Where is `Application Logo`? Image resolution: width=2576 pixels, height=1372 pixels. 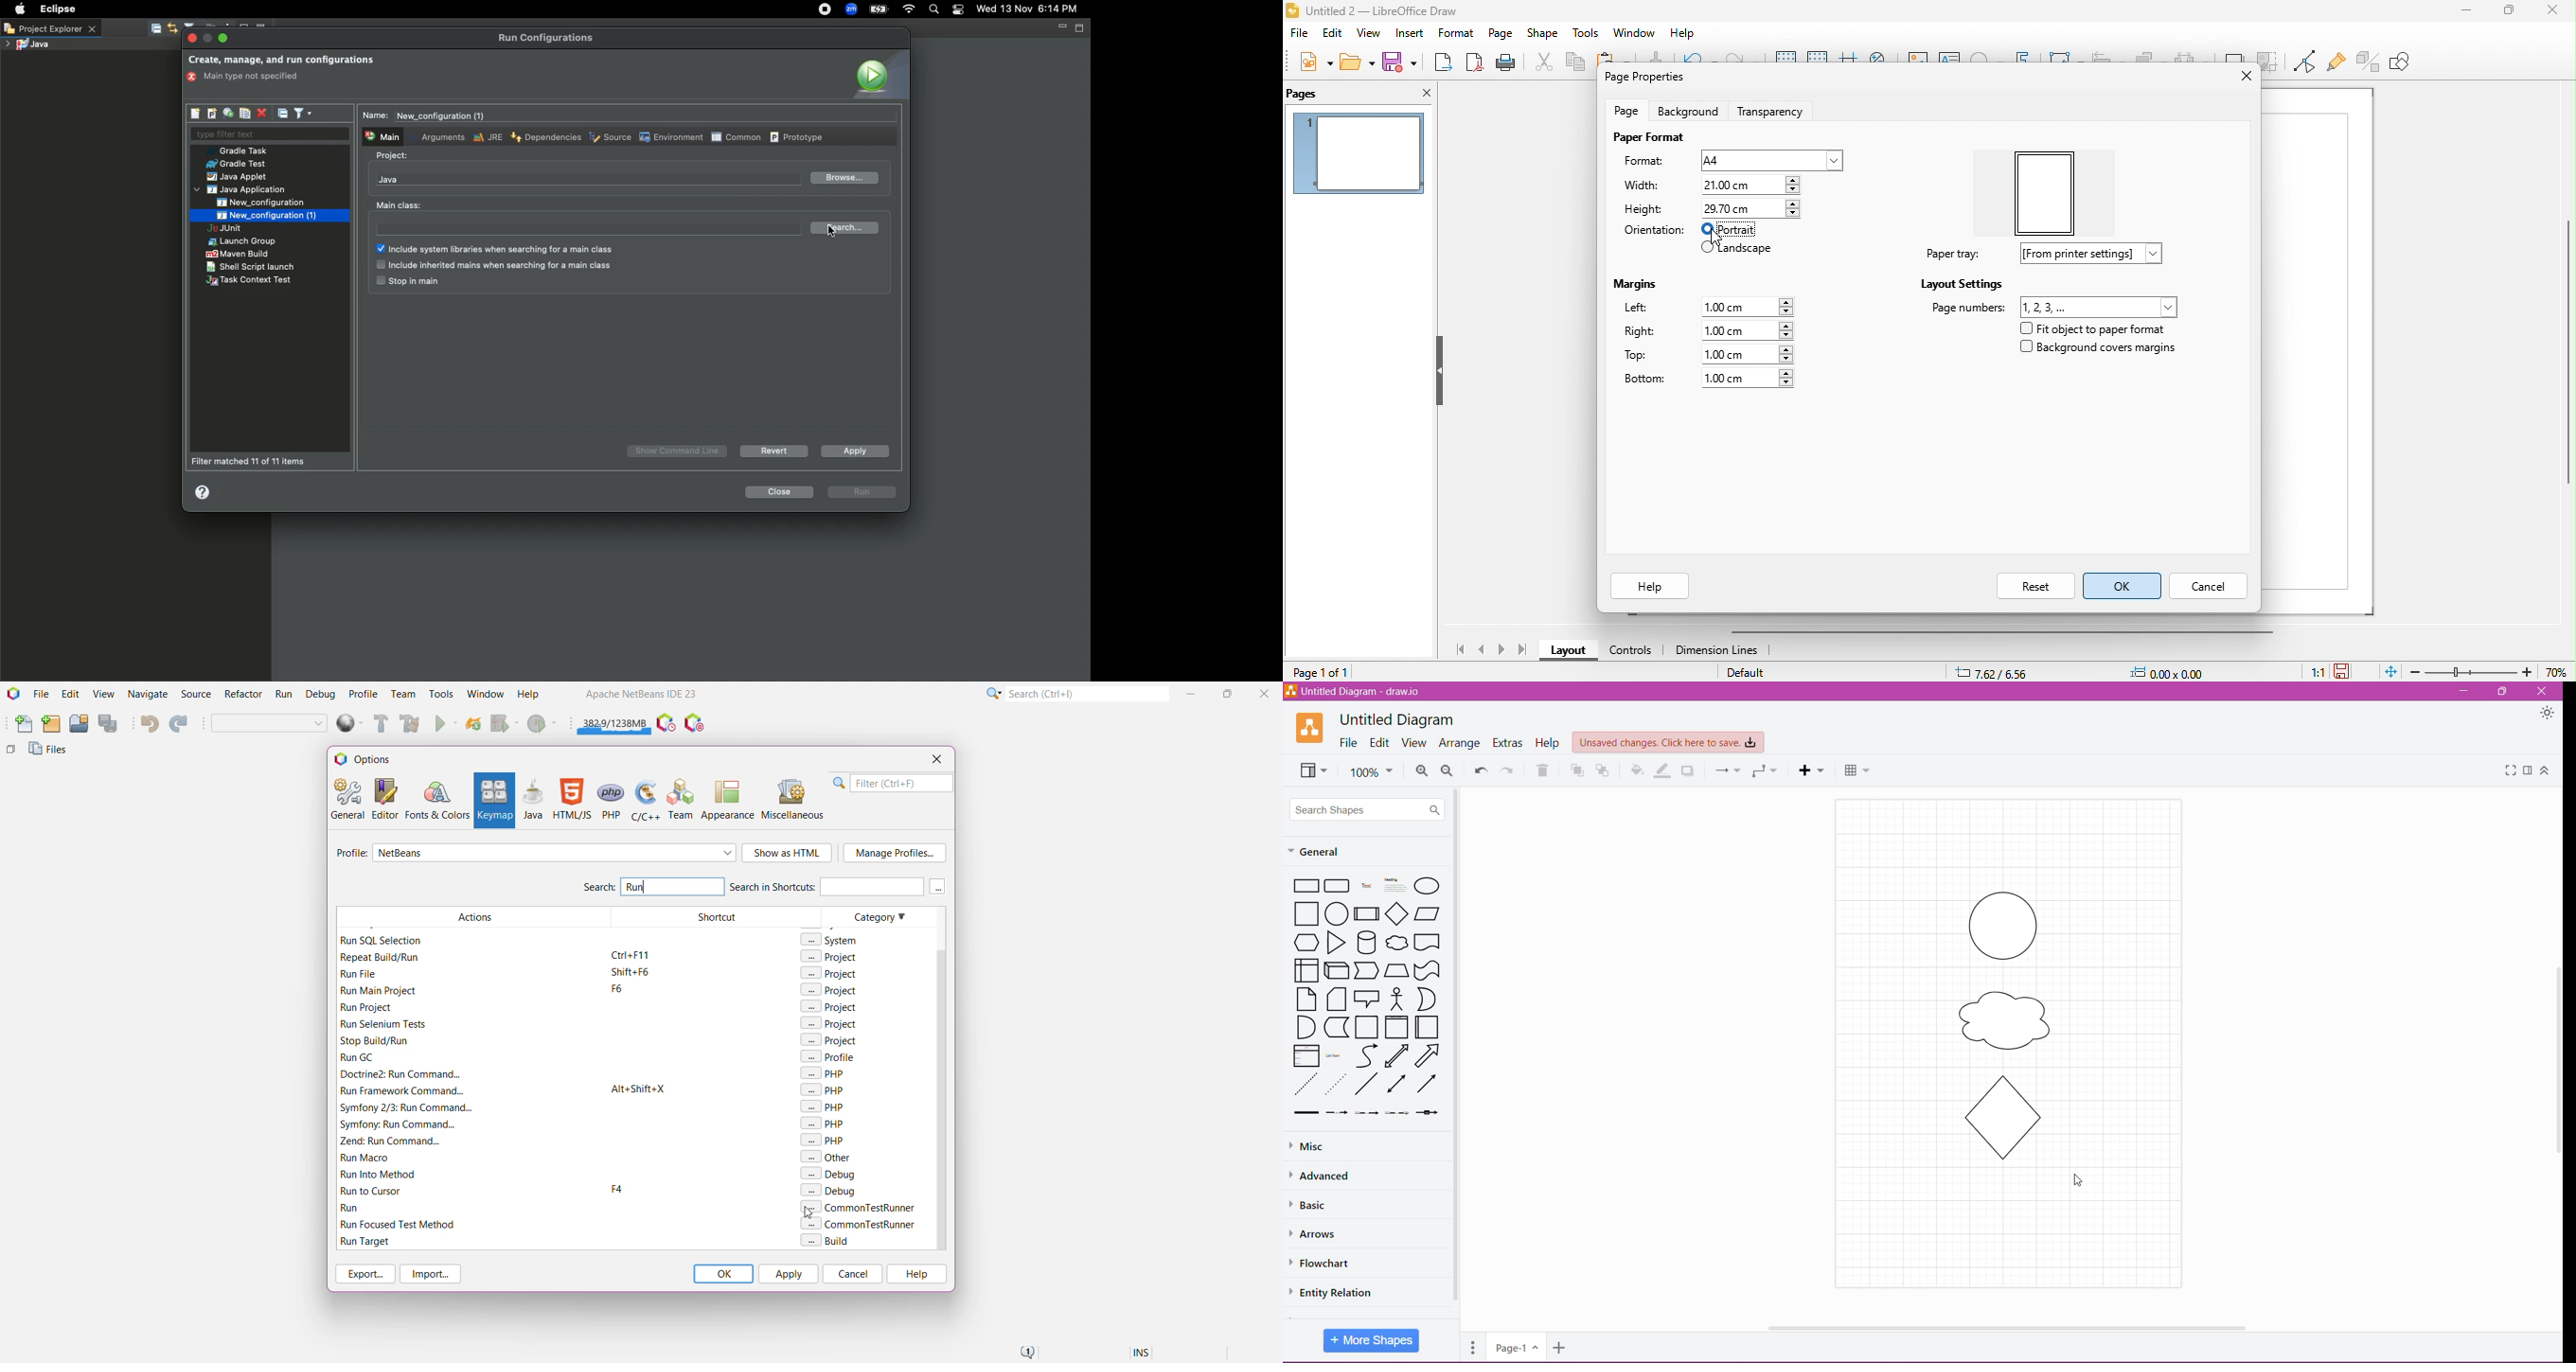 Application Logo is located at coordinates (1311, 728).